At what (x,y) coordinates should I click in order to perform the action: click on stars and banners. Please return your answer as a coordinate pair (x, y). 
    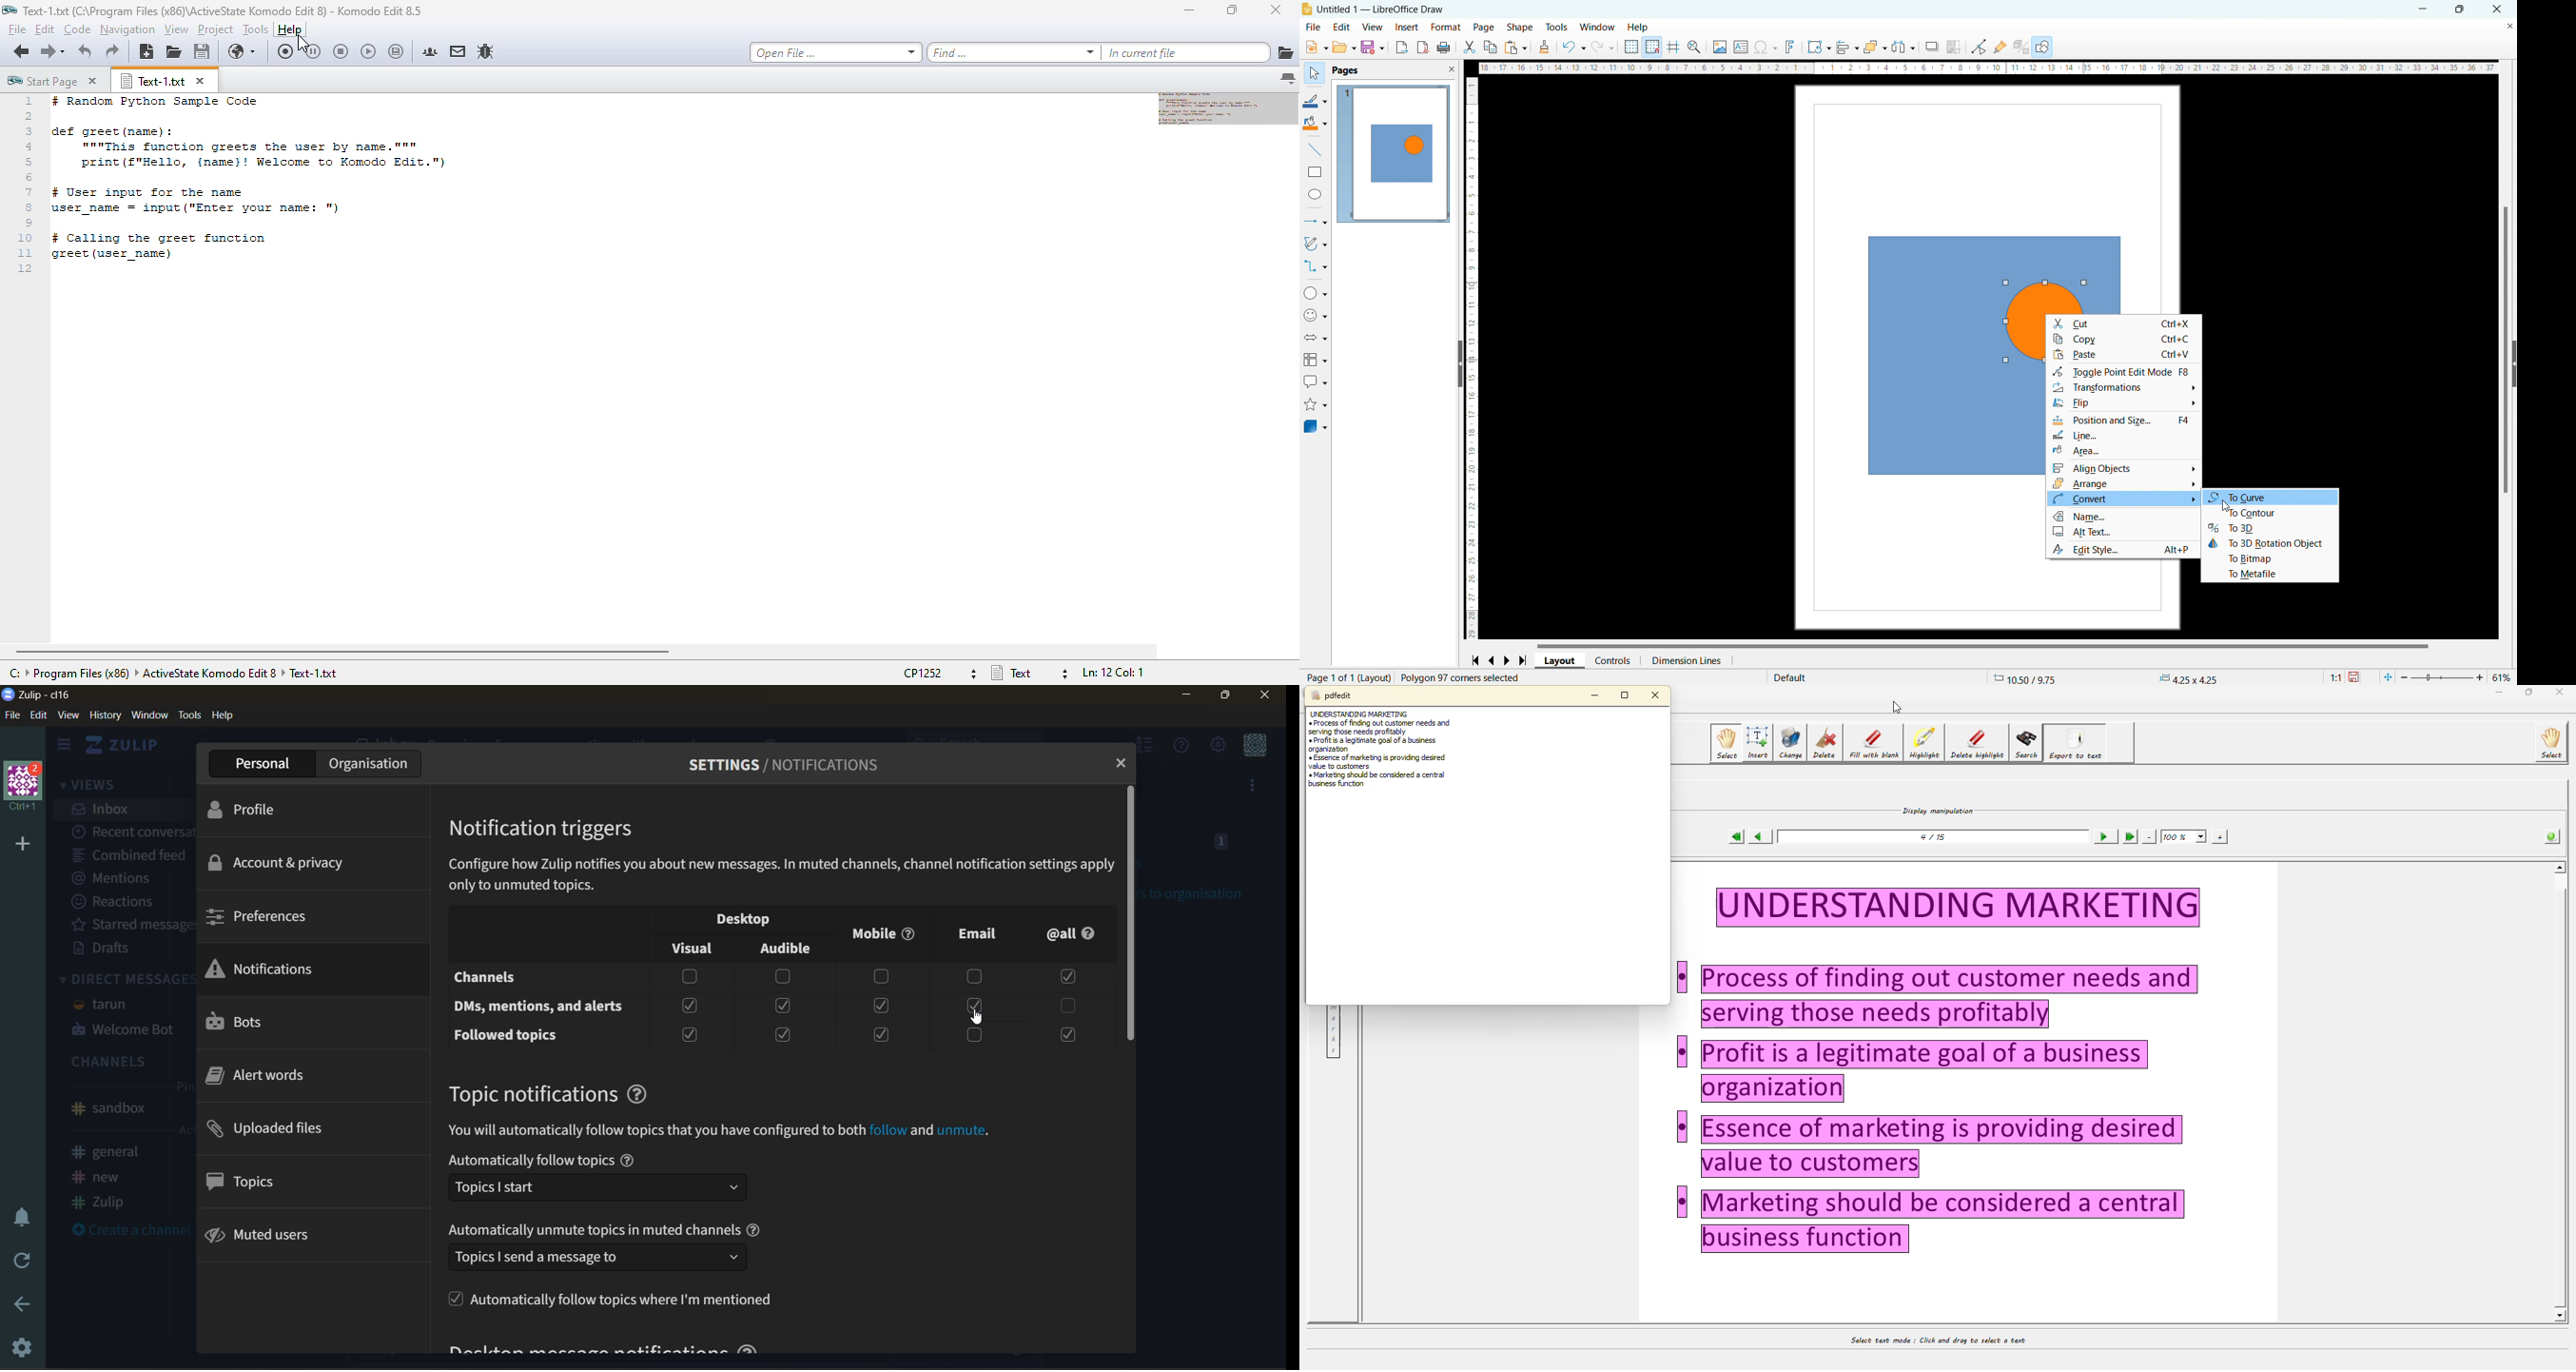
    Looking at the image, I should click on (1315, 403).